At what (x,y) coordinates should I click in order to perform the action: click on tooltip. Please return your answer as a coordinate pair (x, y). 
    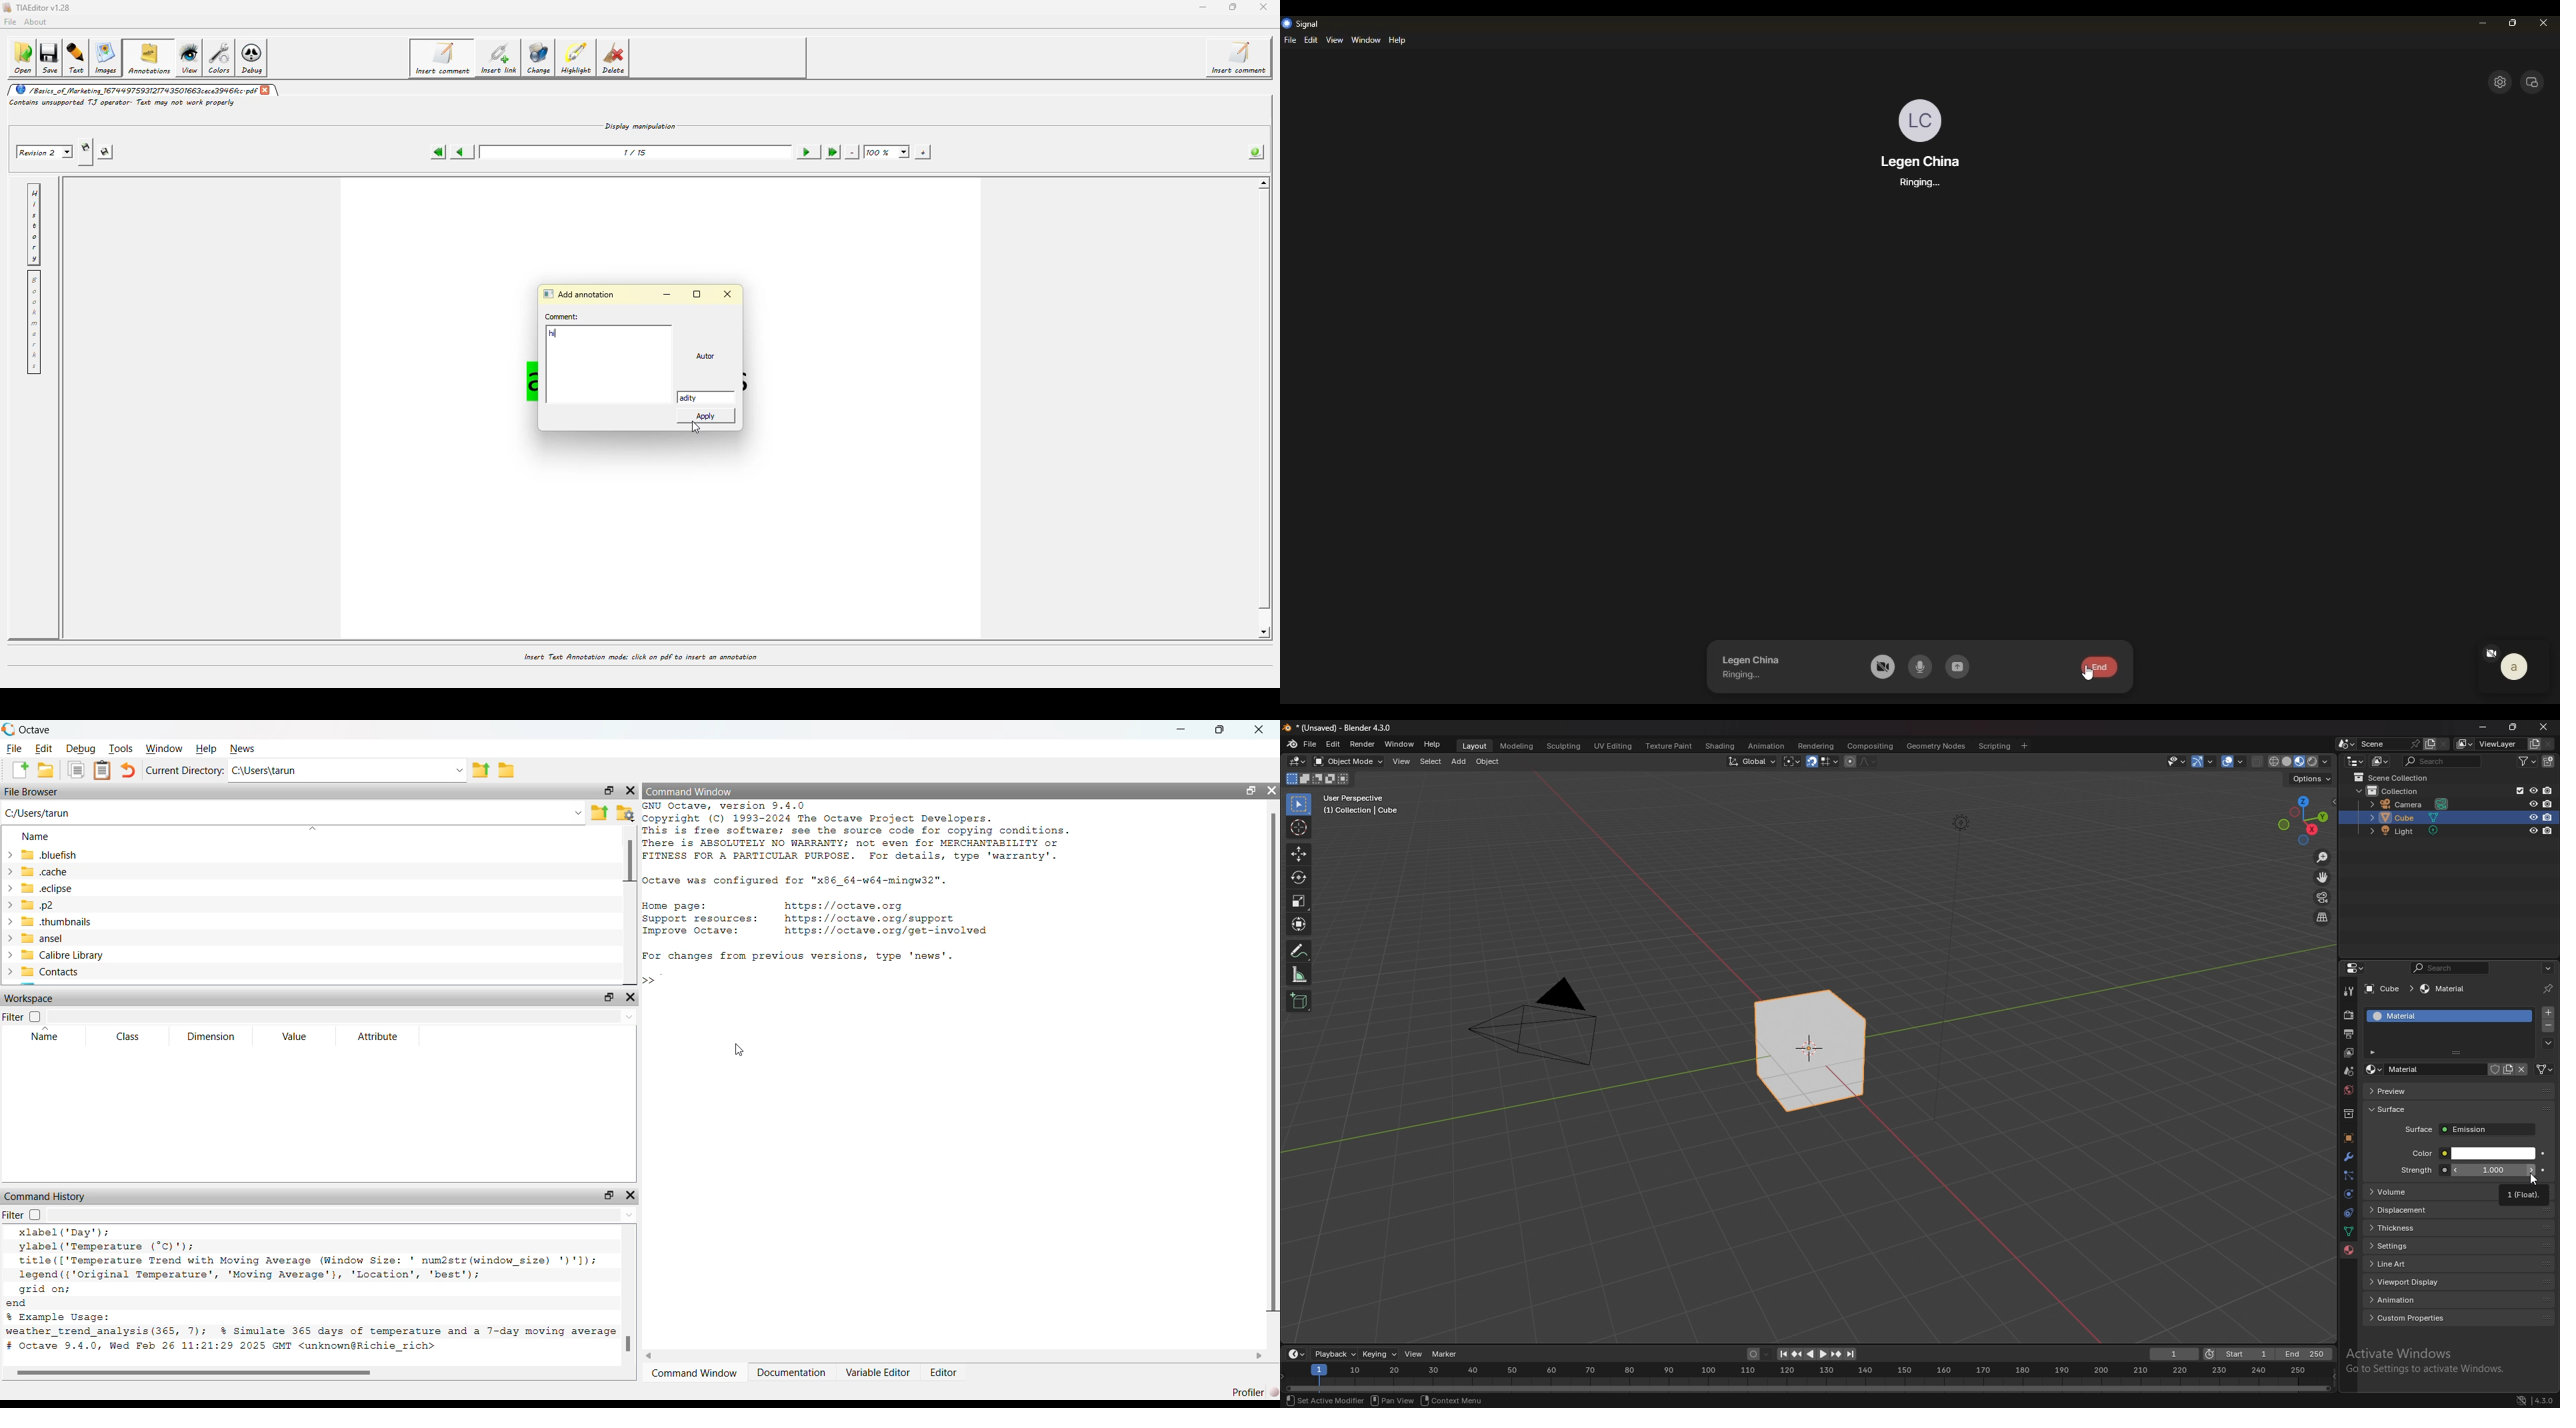
    Looking at the image, I should click on (2524, 1193).